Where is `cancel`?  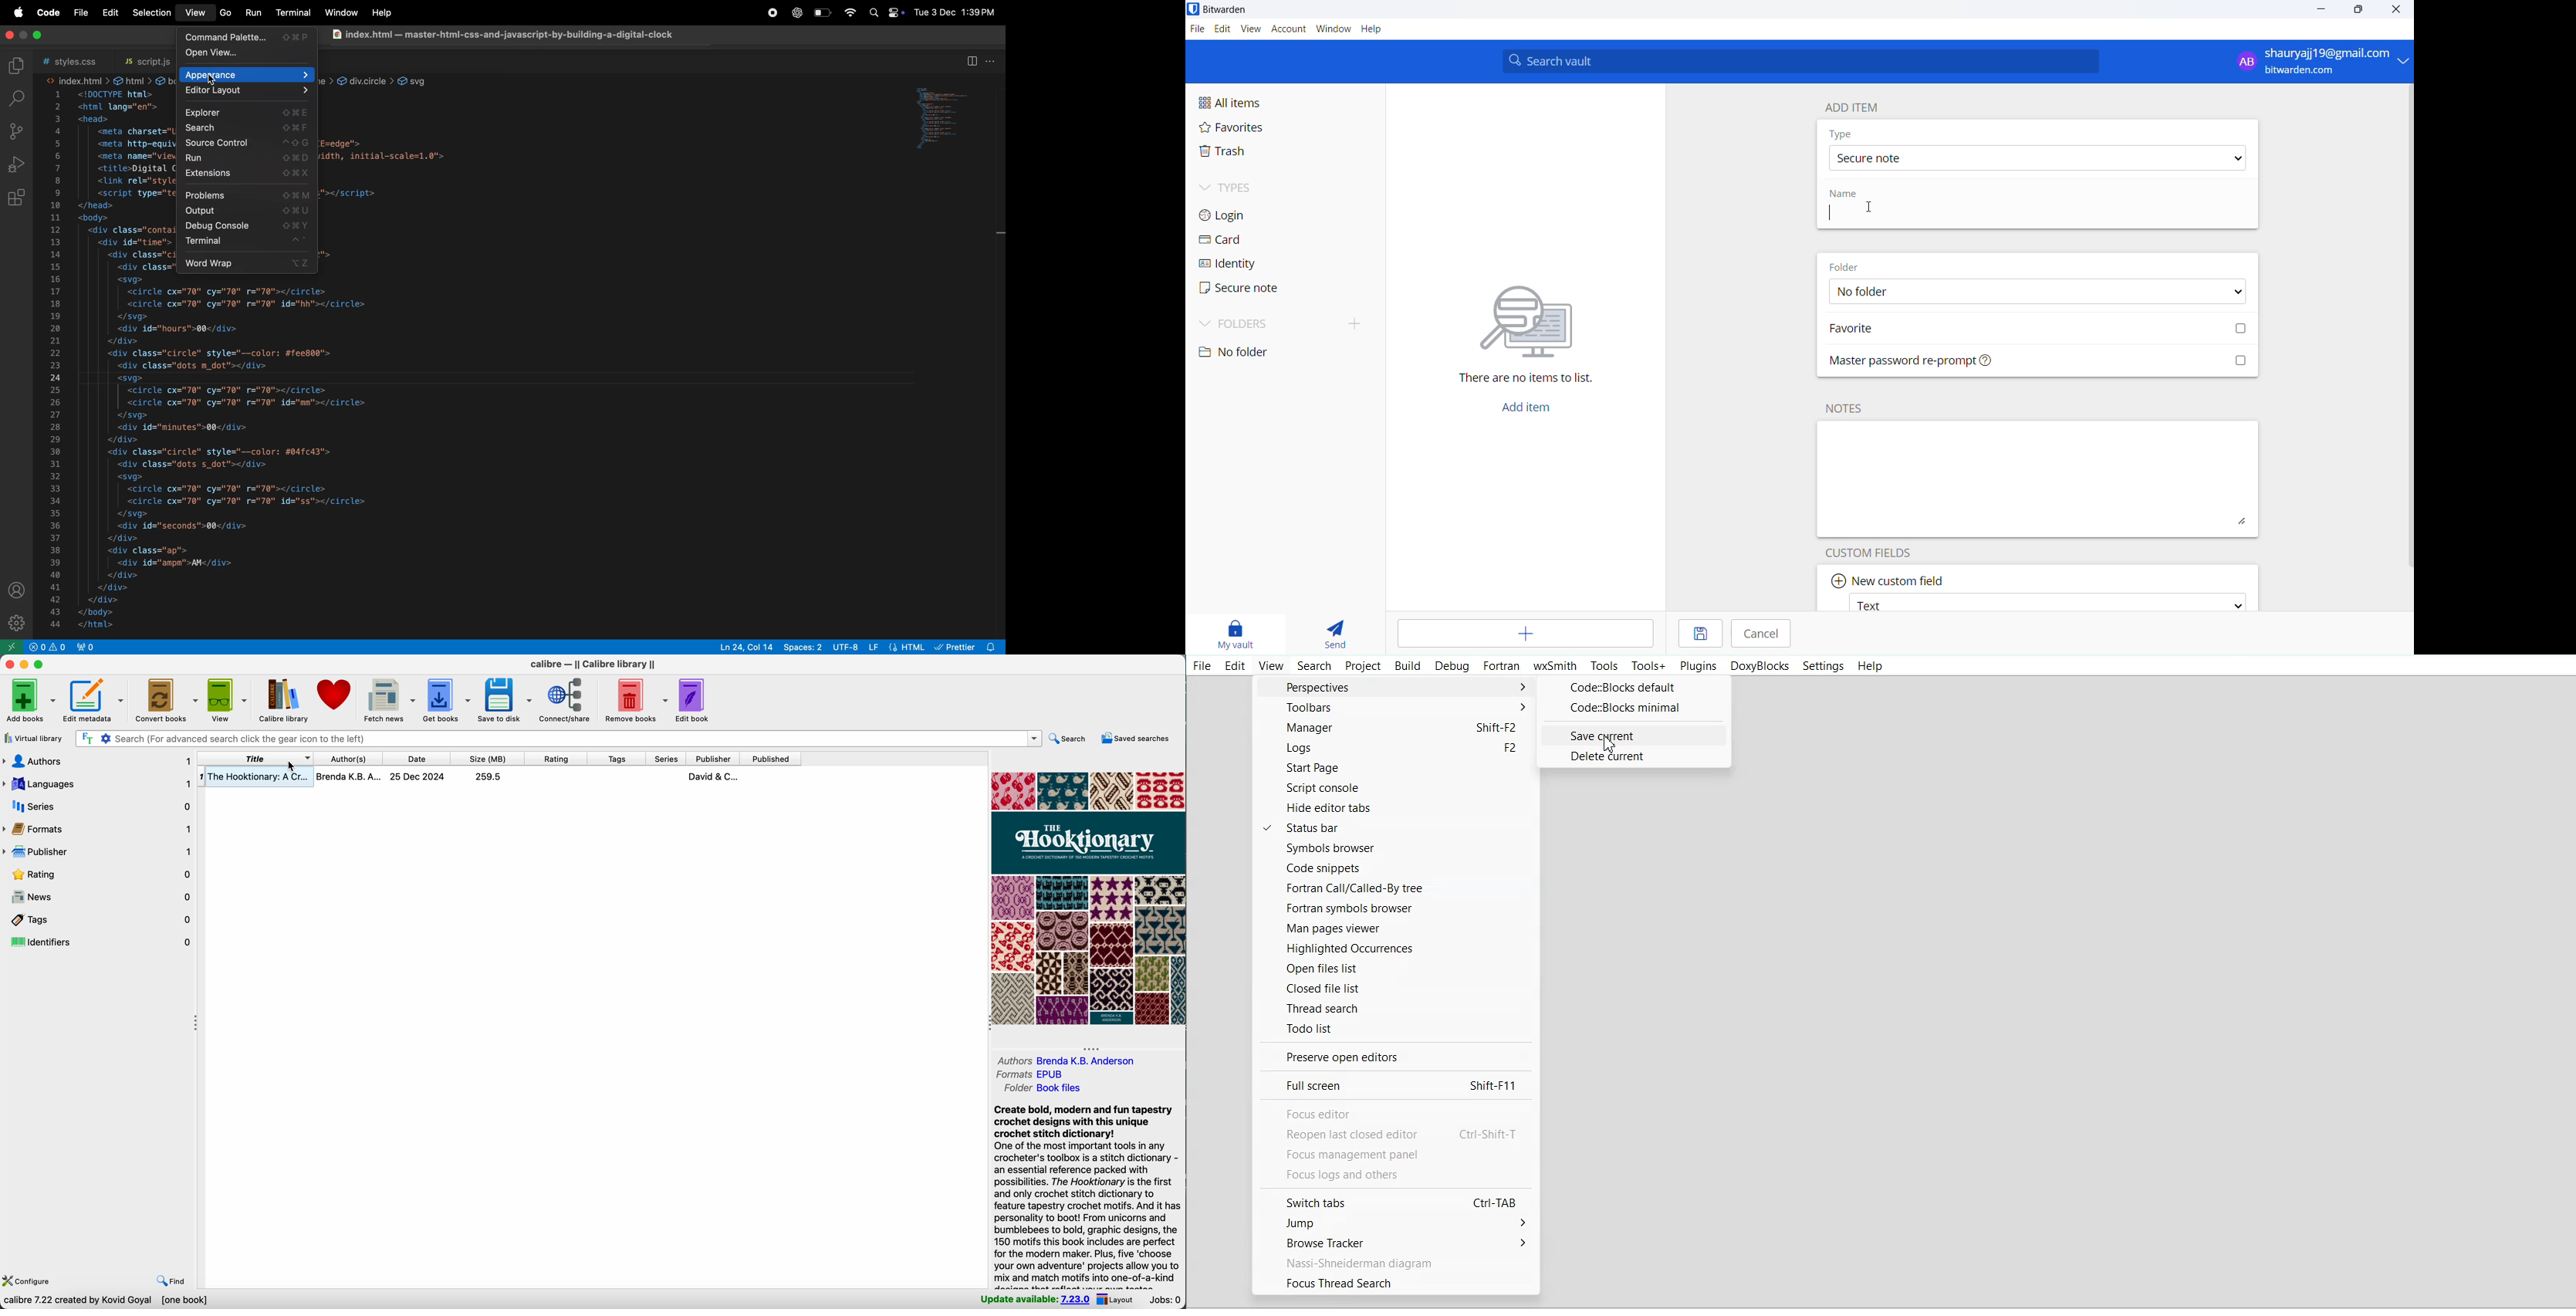
cancel is located at coordinates (1765, 635).